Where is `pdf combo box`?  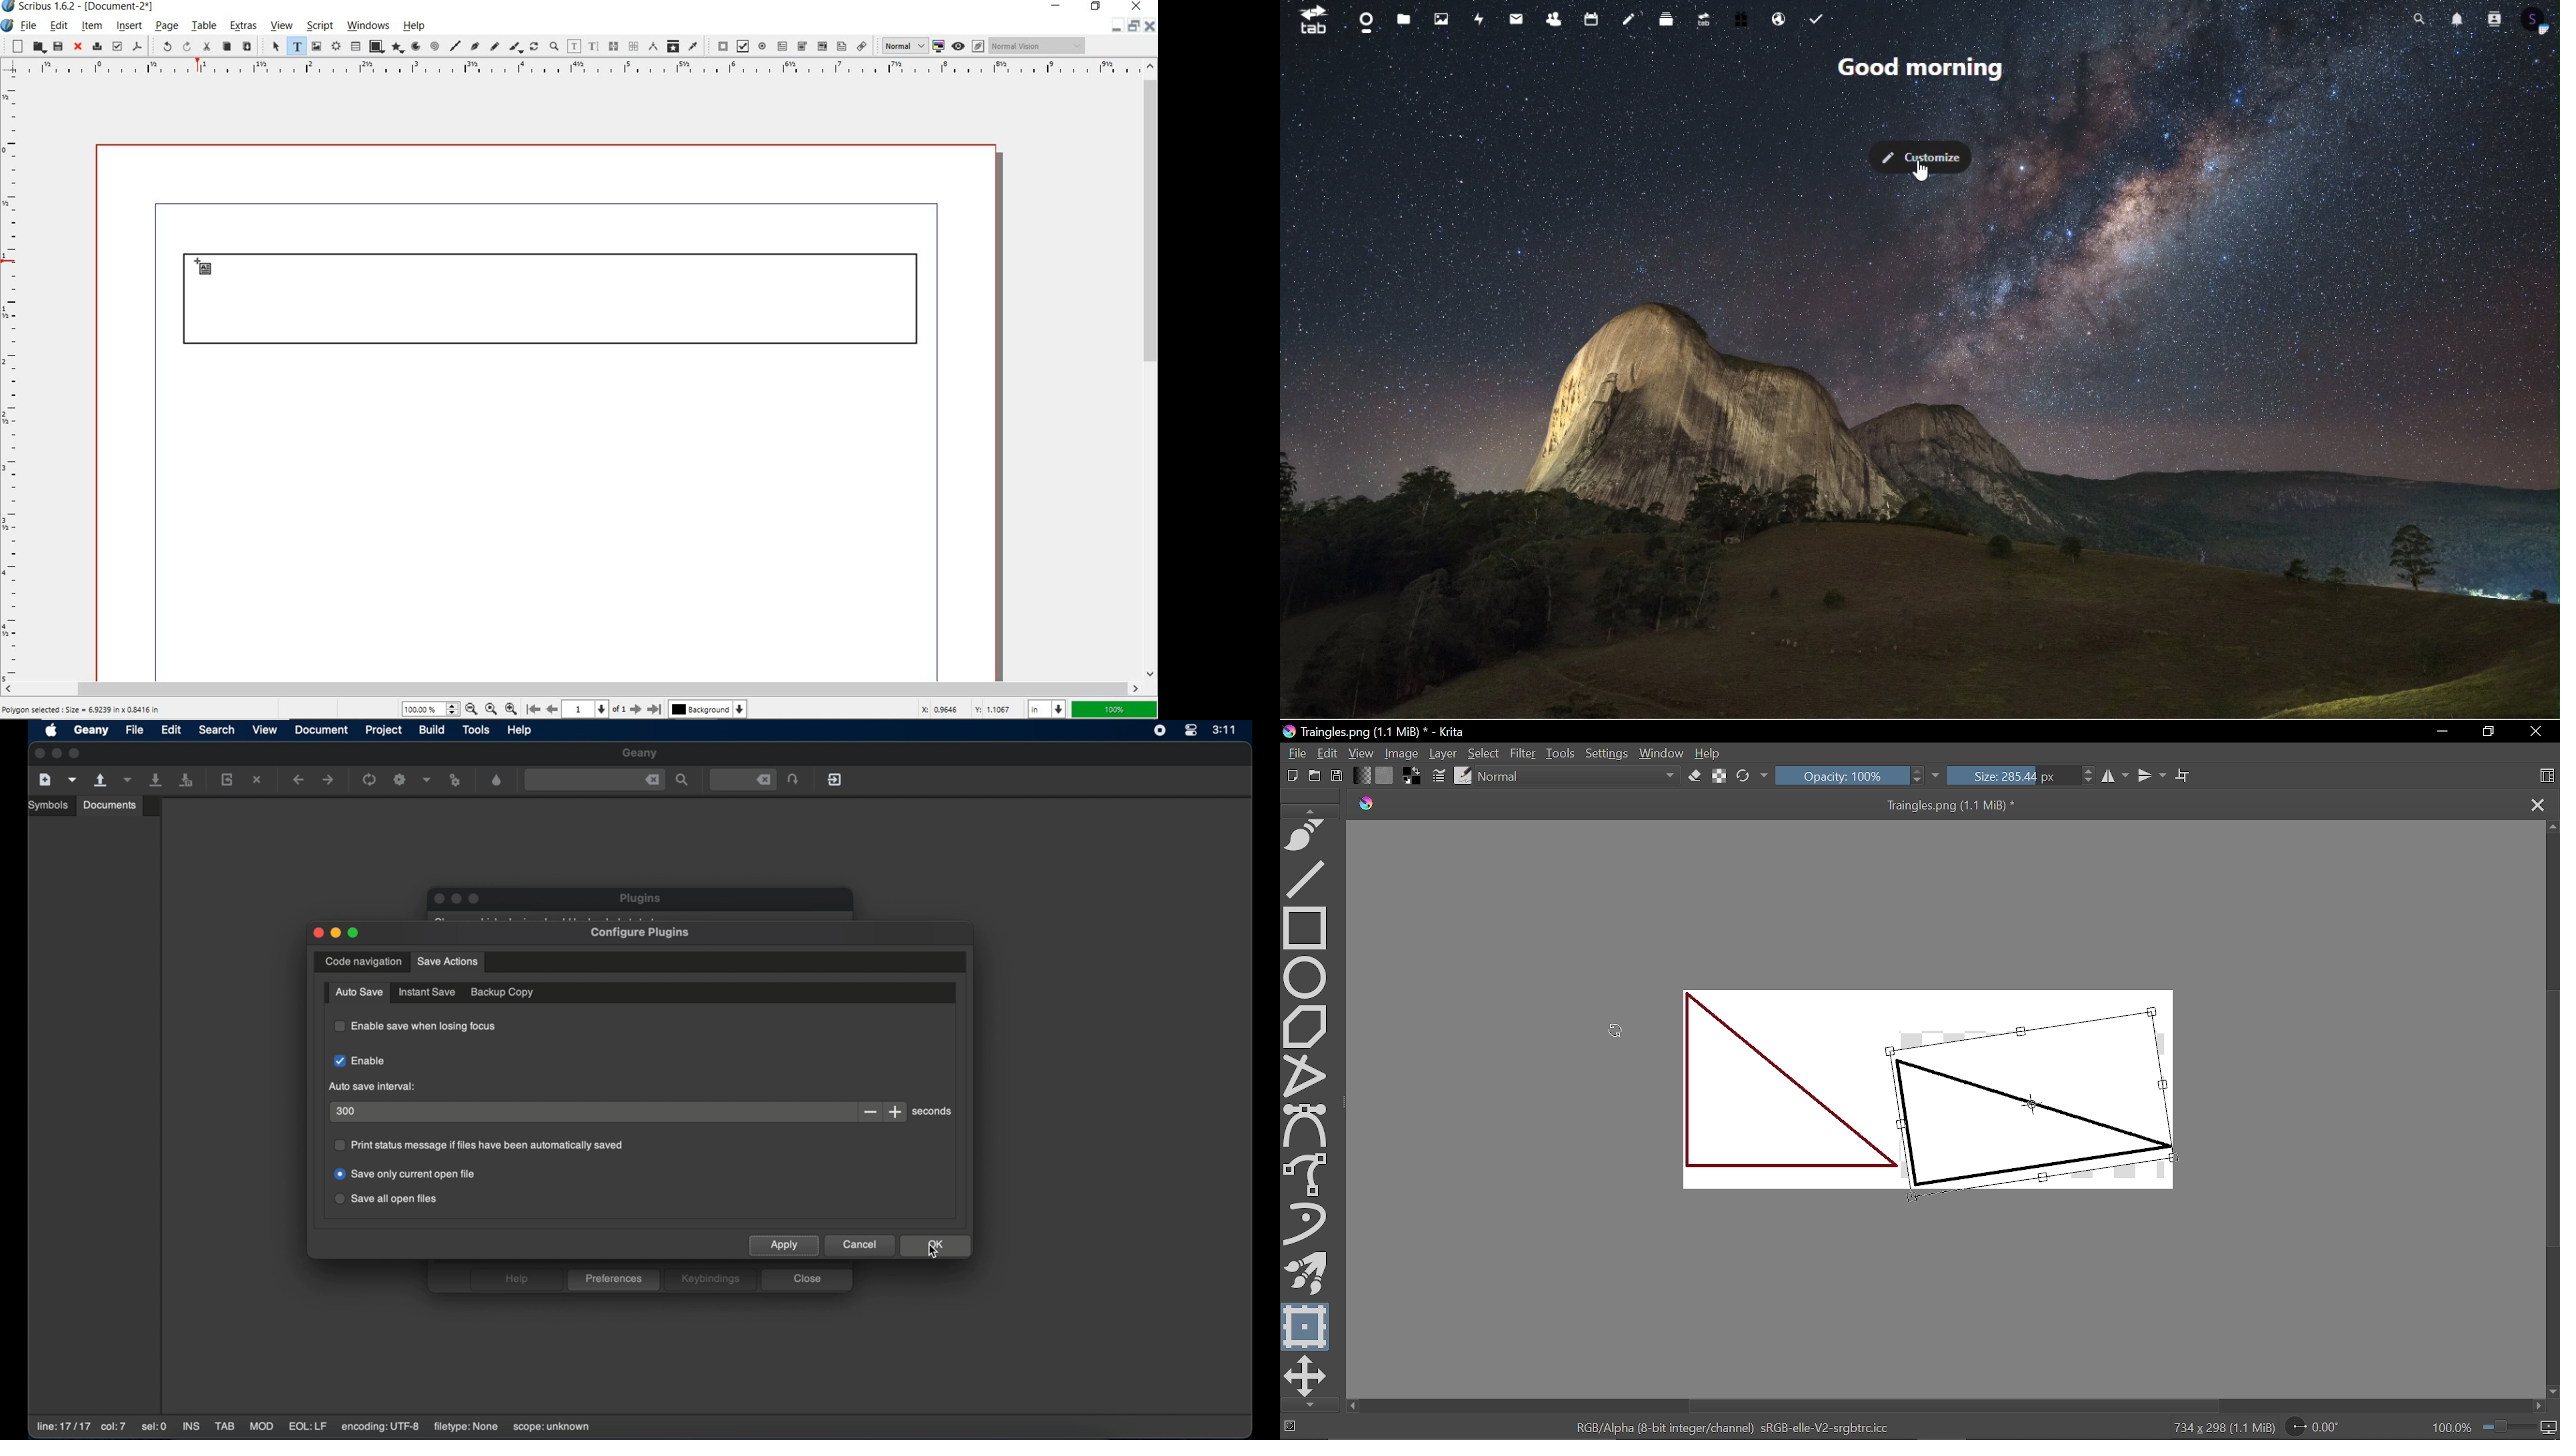
pdf combo box is located at coordinates (802, 47).